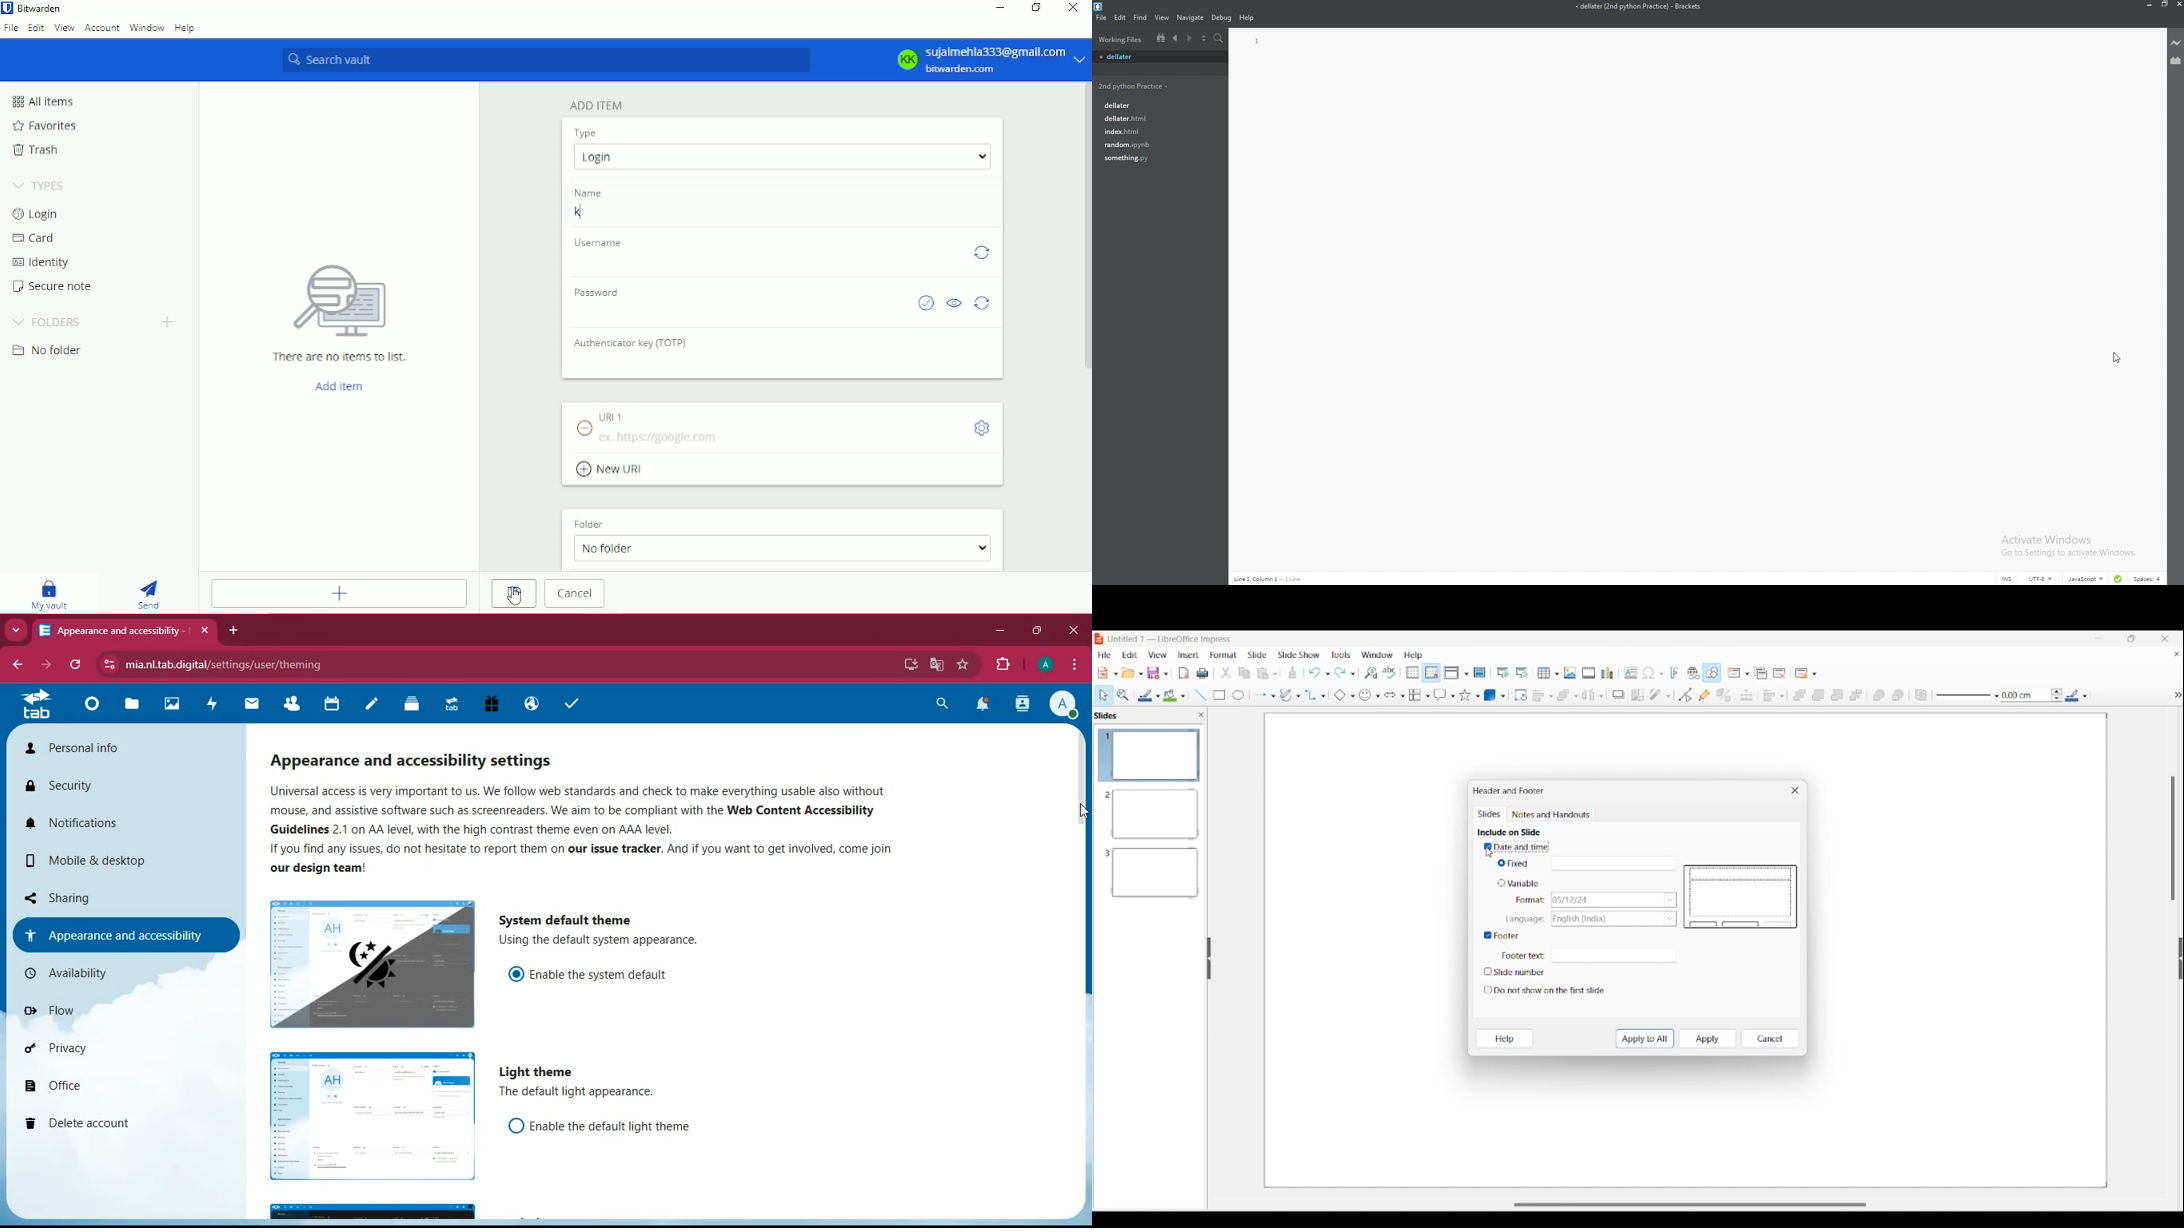 The width and height of the screenshot is (2184, 1232). I want to click on Slide preview, so click(1741, 897).